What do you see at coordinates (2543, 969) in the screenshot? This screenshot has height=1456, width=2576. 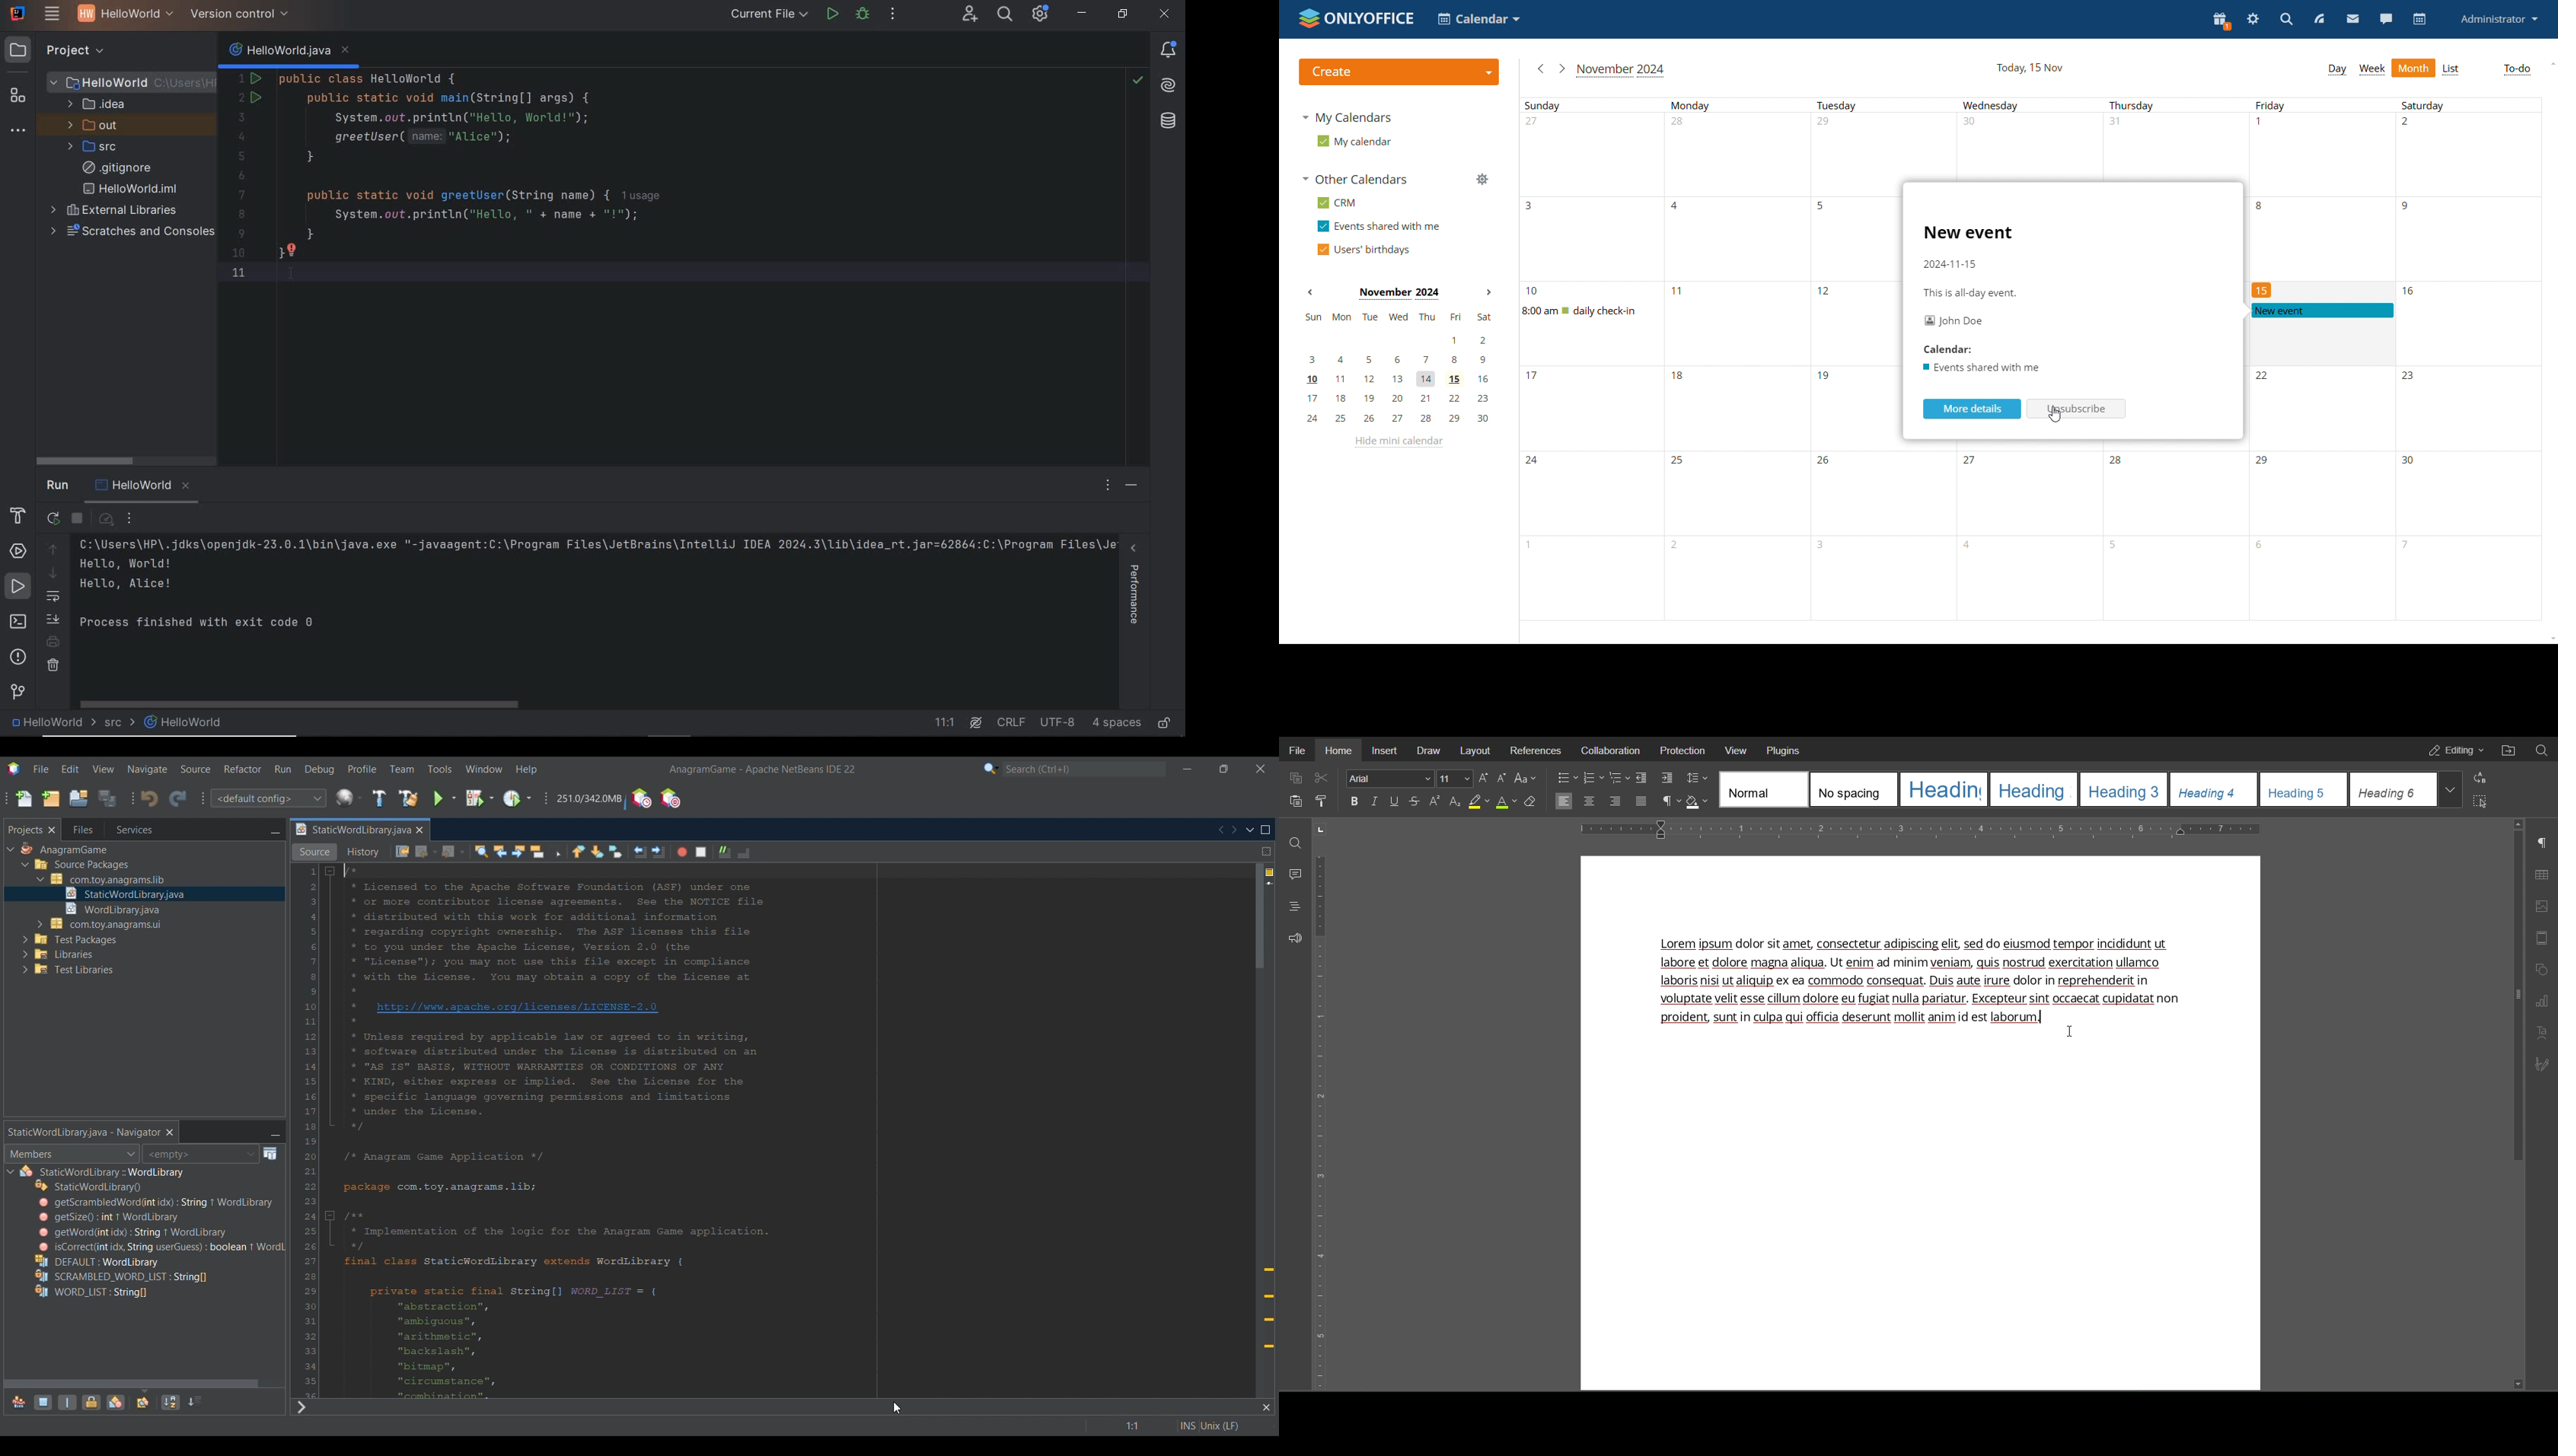 I see `Shape Settings` at bounding box center [2543, 969].